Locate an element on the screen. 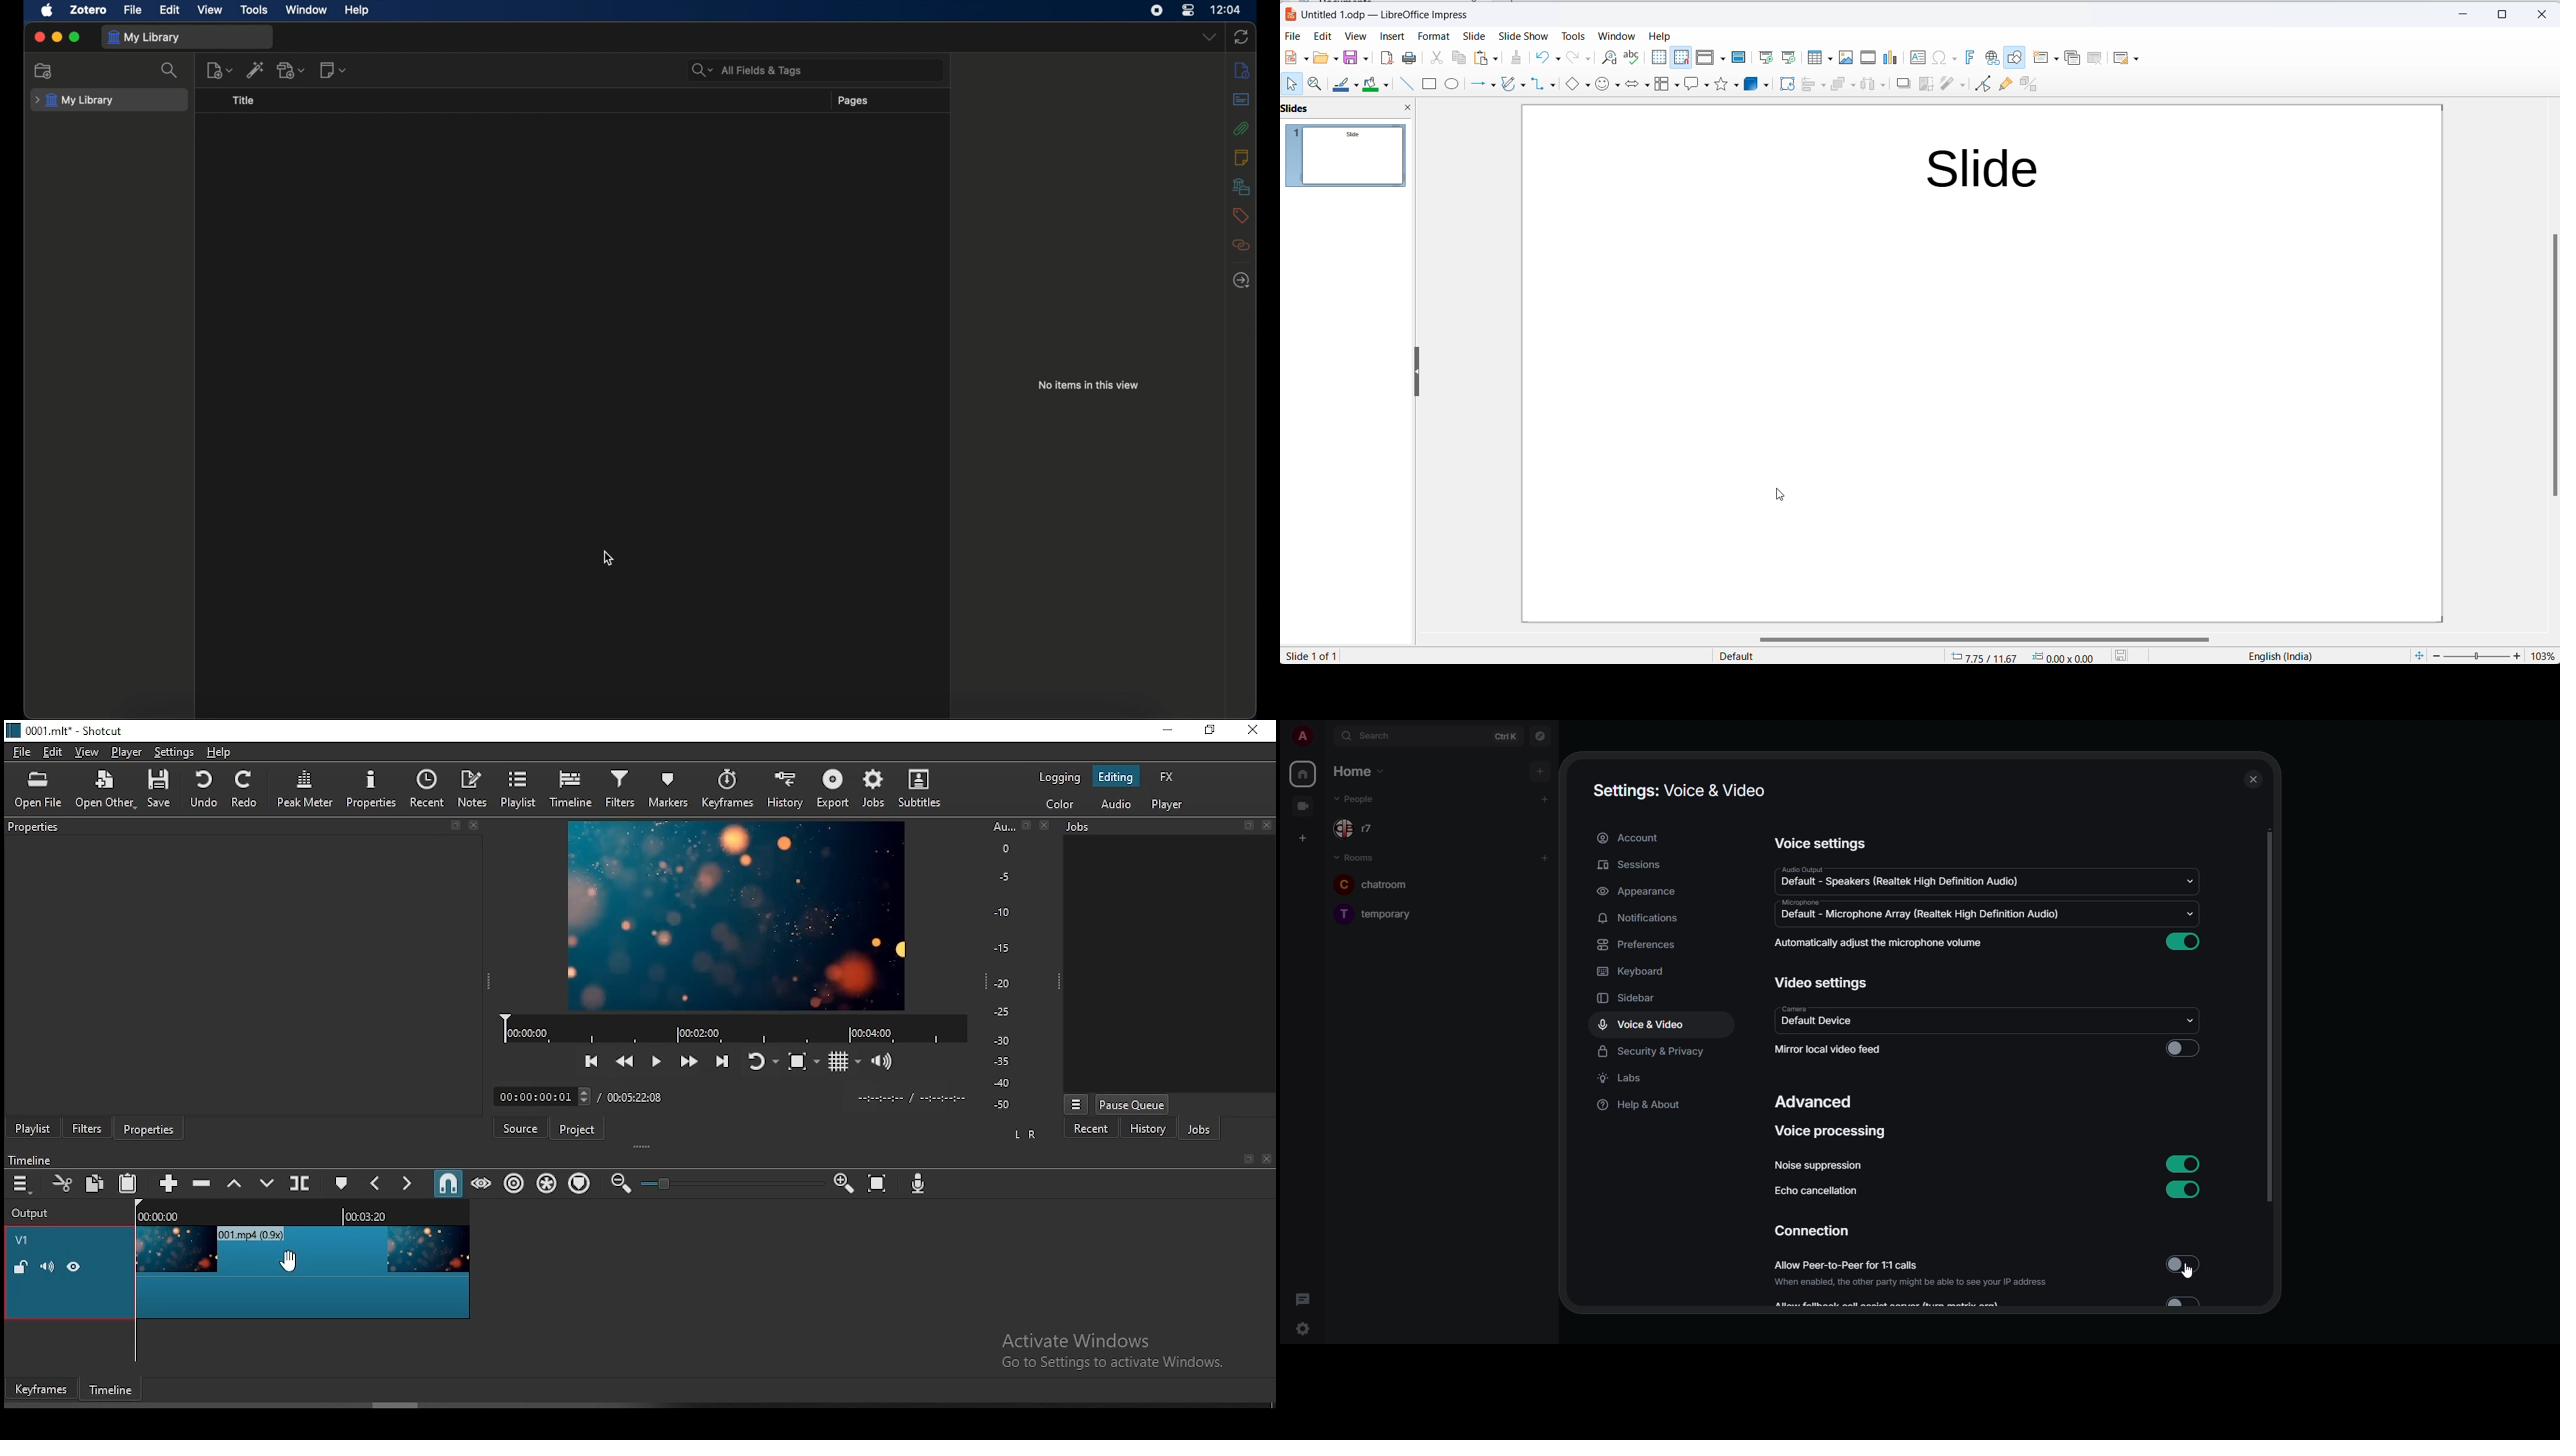 This screenshot has width=2576, height=1456. subtitles is located at coordinates (919, 788).